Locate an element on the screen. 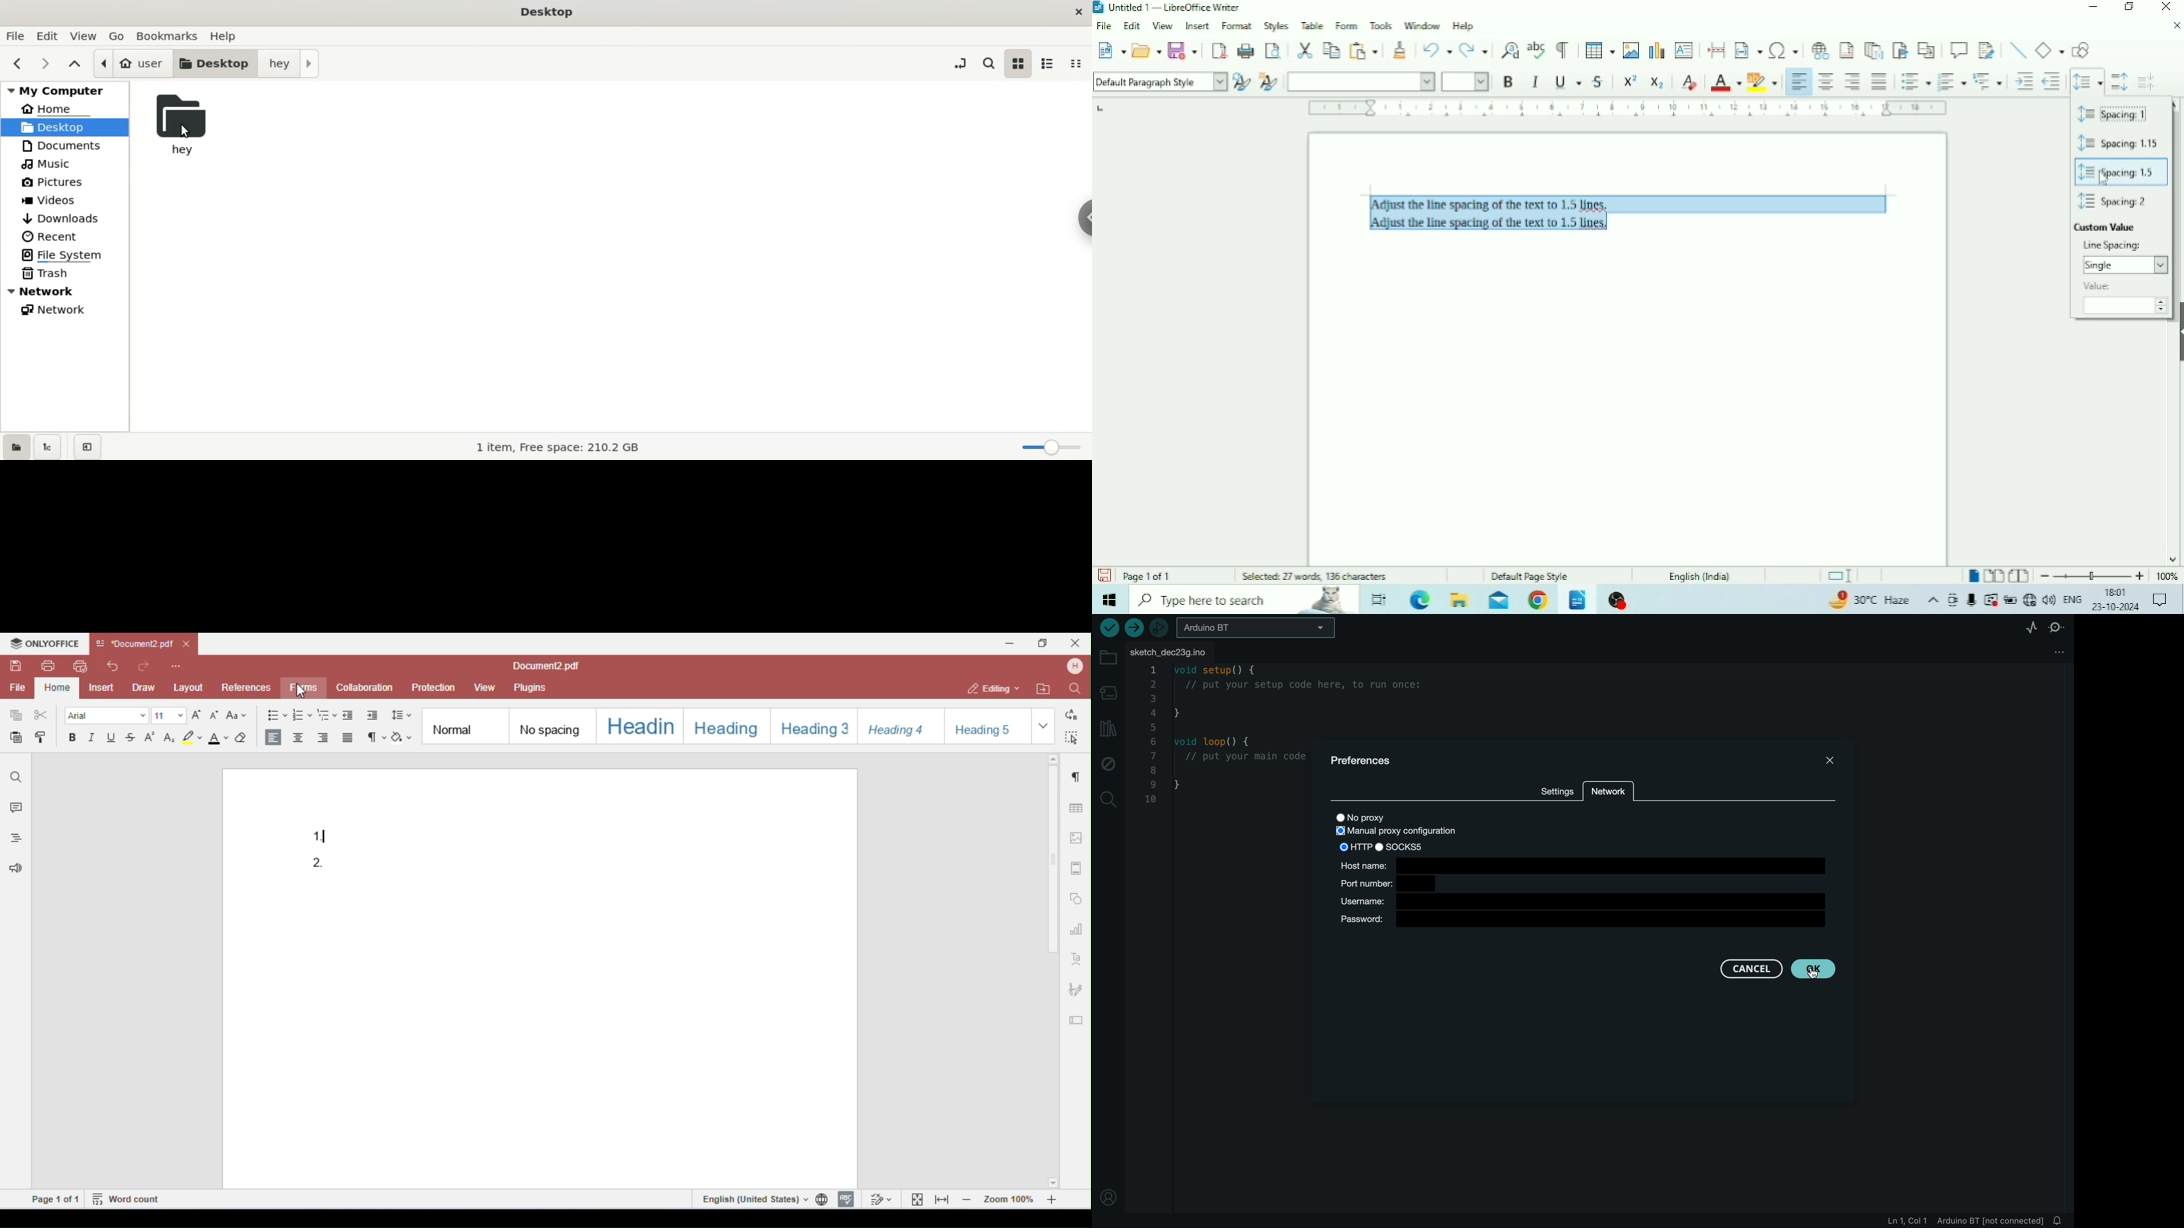 The image size is (2184, 1232). Page number is located at coordinates (1148, 576).